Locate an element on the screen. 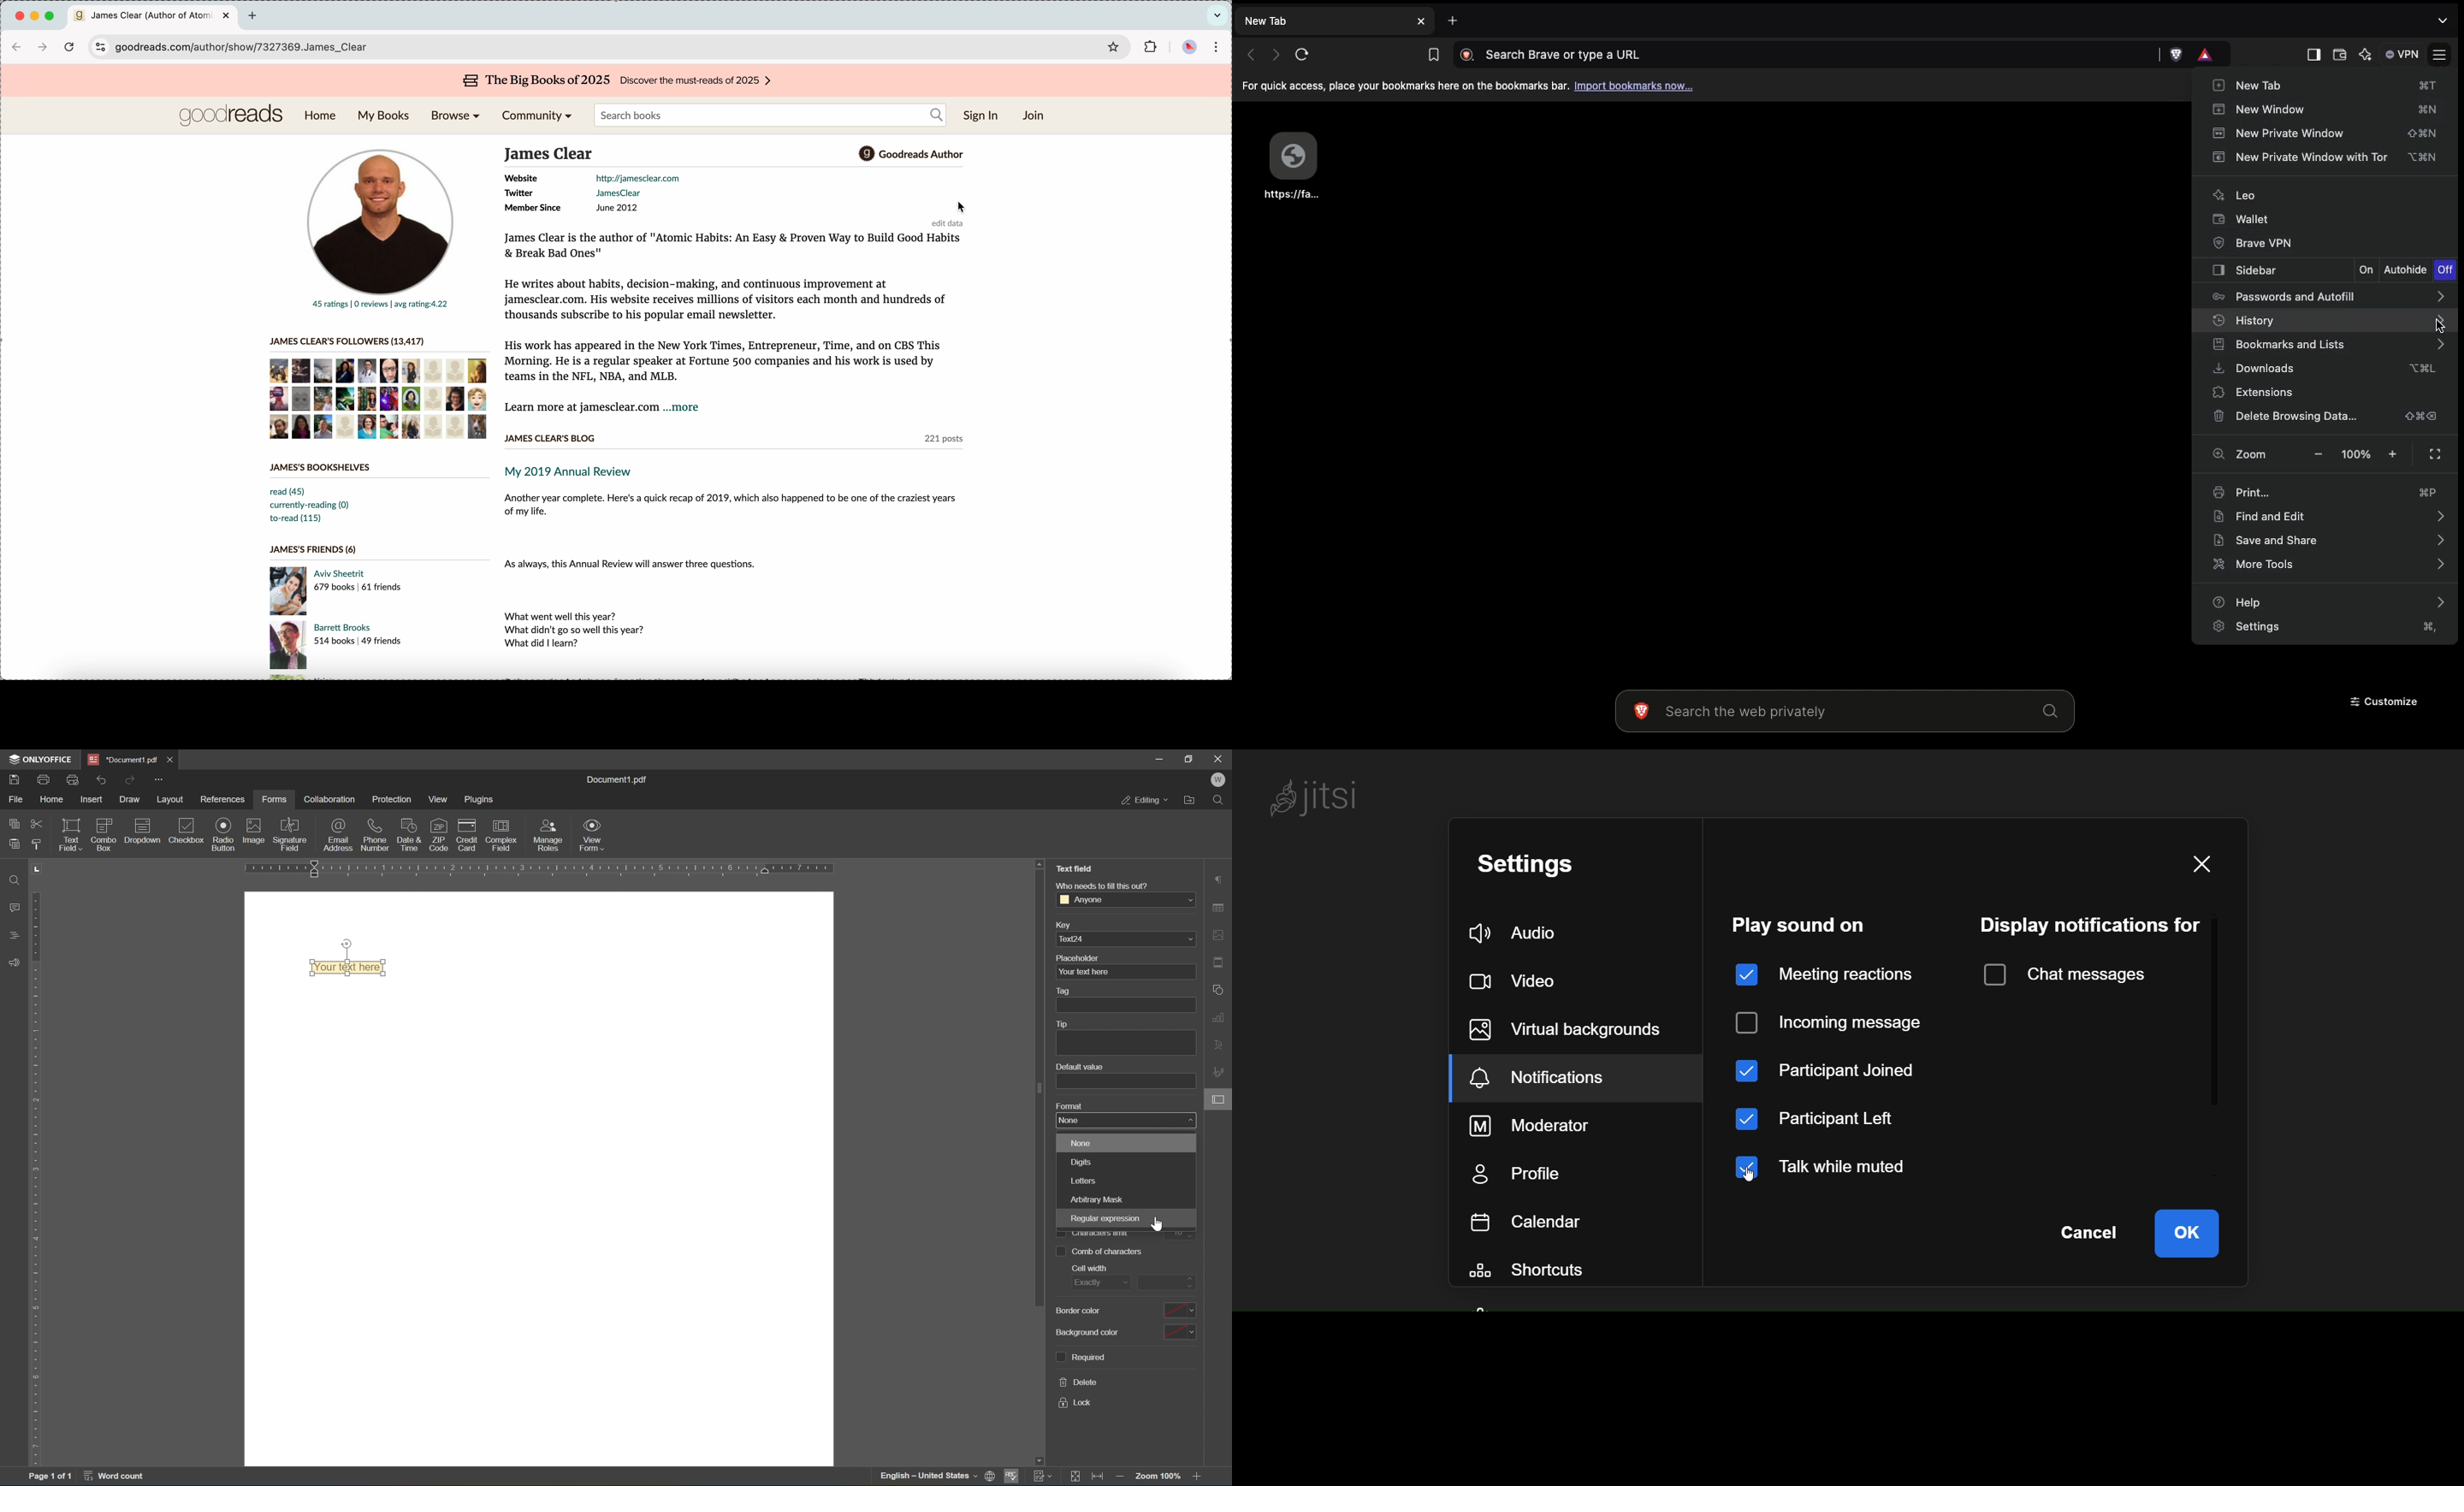  scroll bar is located at coordinates (1039, 1089).